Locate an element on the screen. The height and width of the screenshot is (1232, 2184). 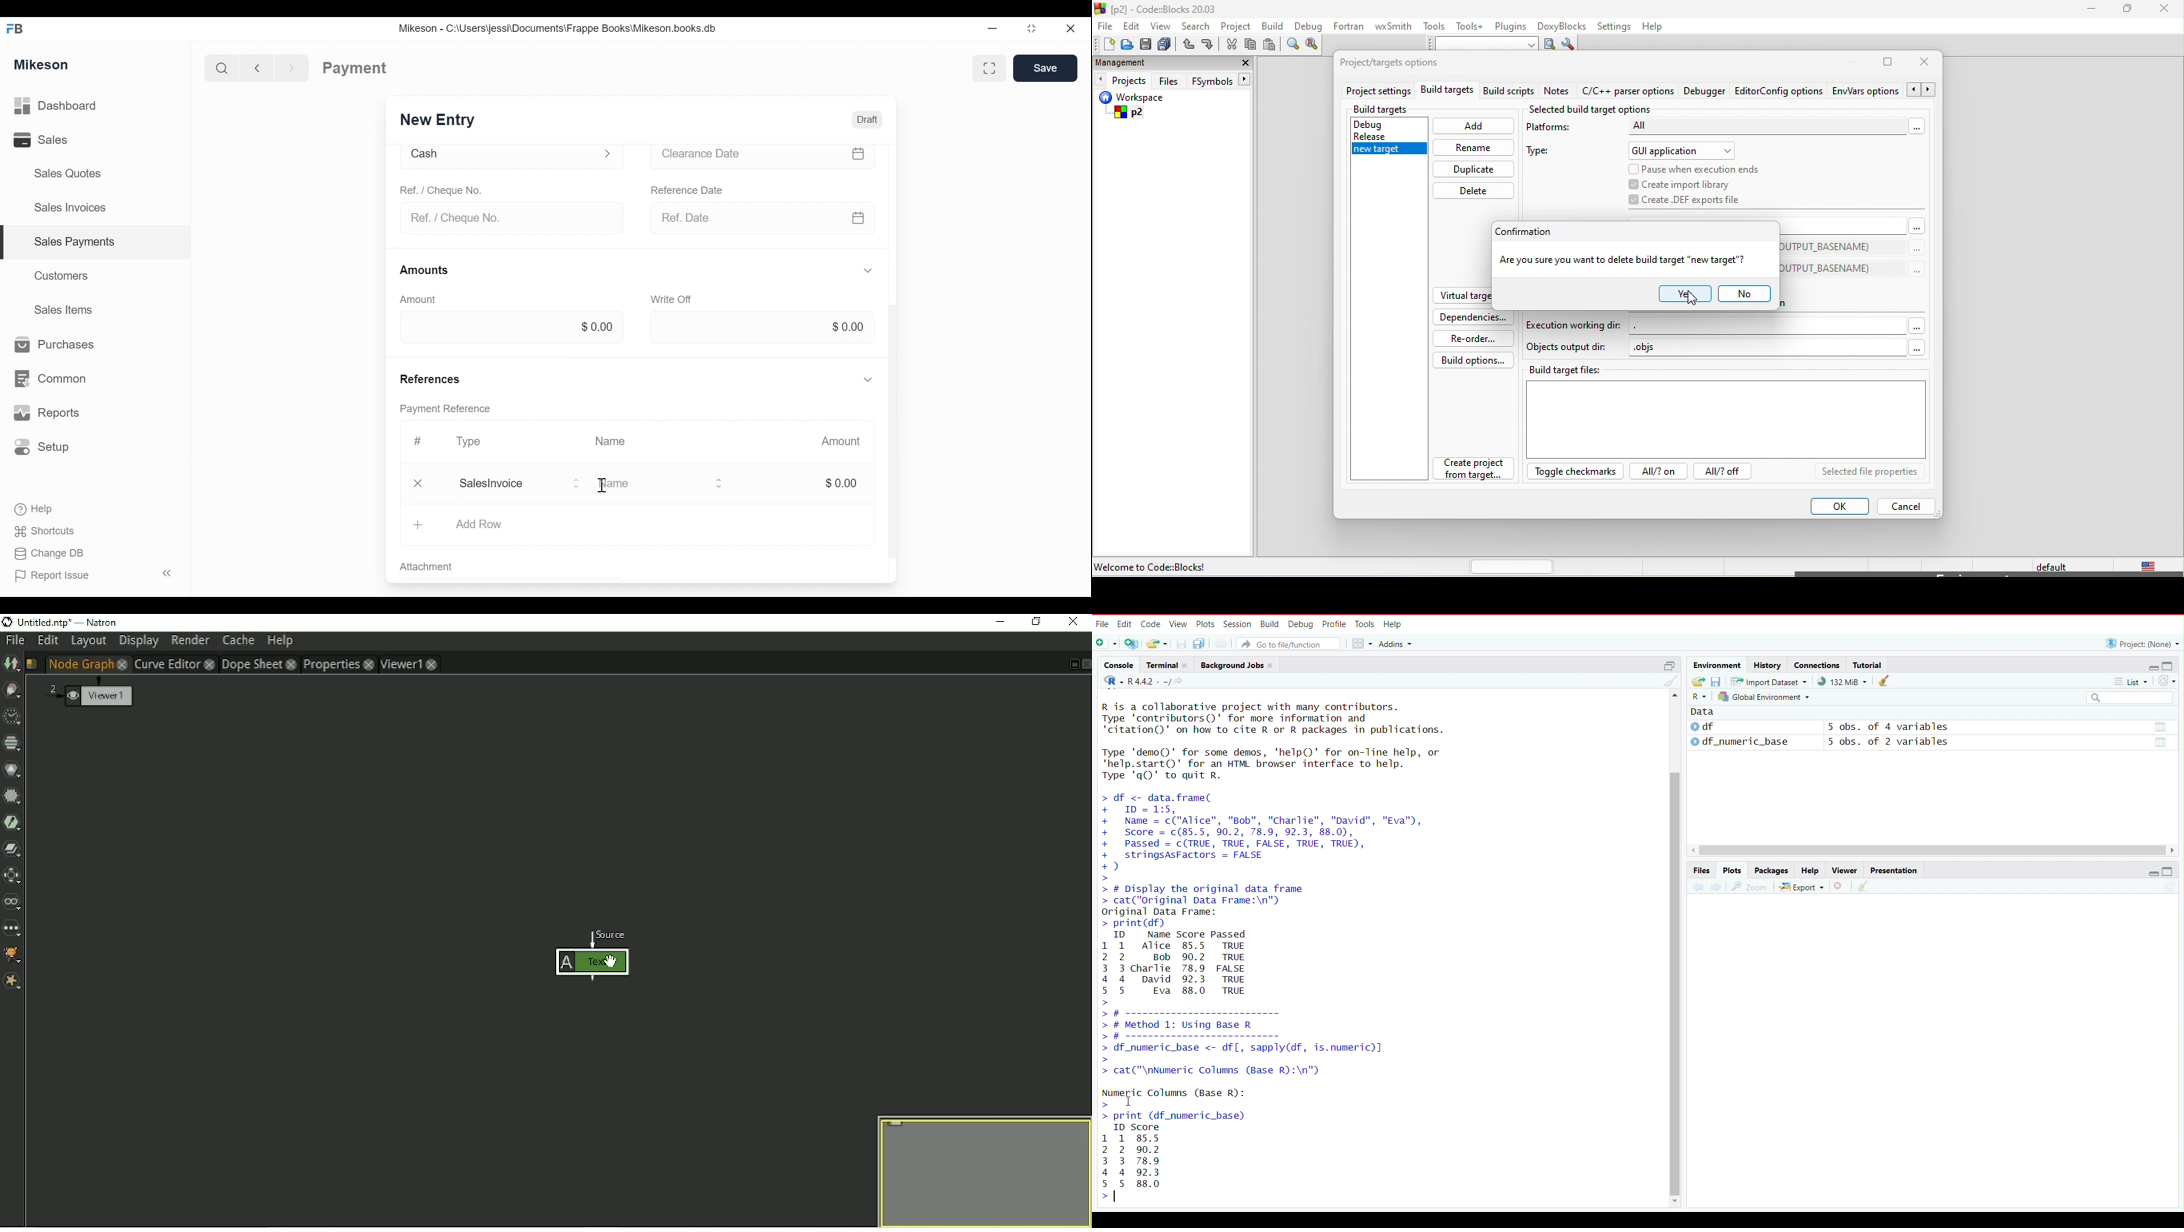
Sales Quotes is located at coordinates (63, 173).